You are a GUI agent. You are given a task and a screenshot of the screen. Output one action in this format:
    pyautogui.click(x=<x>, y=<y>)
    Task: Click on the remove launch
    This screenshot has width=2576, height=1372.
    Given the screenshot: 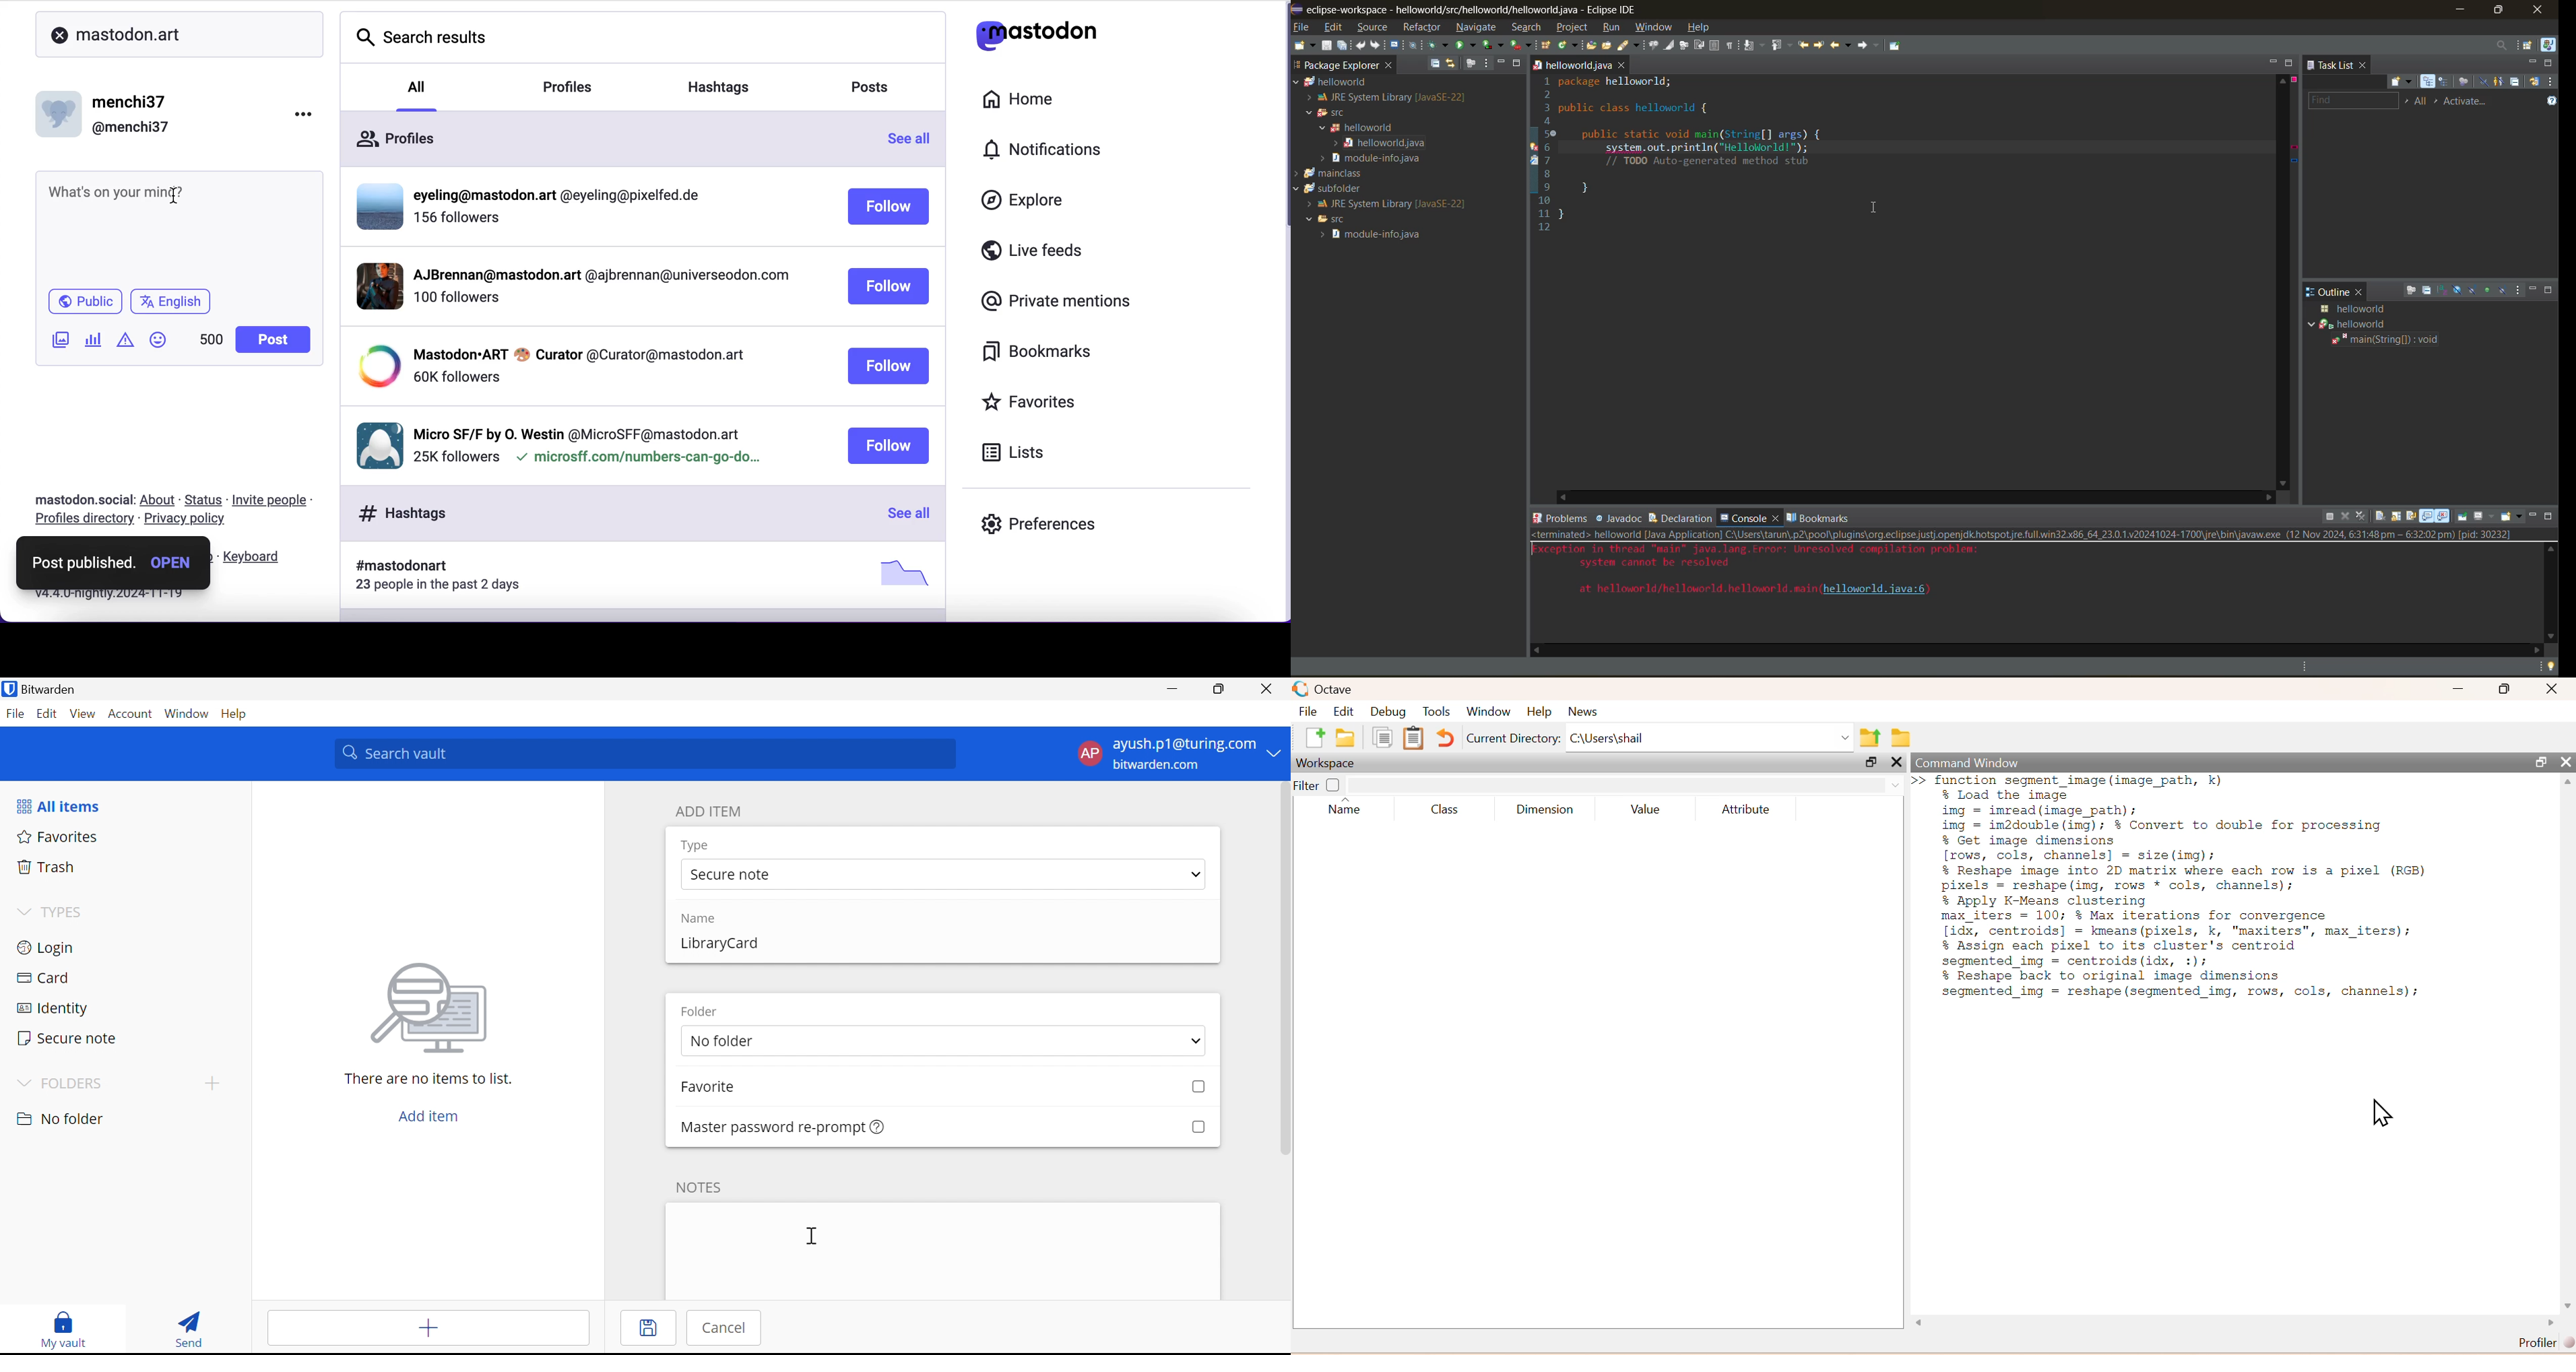 What is the action you would take?
    pyautogui.click(x=2349, y=516)
    